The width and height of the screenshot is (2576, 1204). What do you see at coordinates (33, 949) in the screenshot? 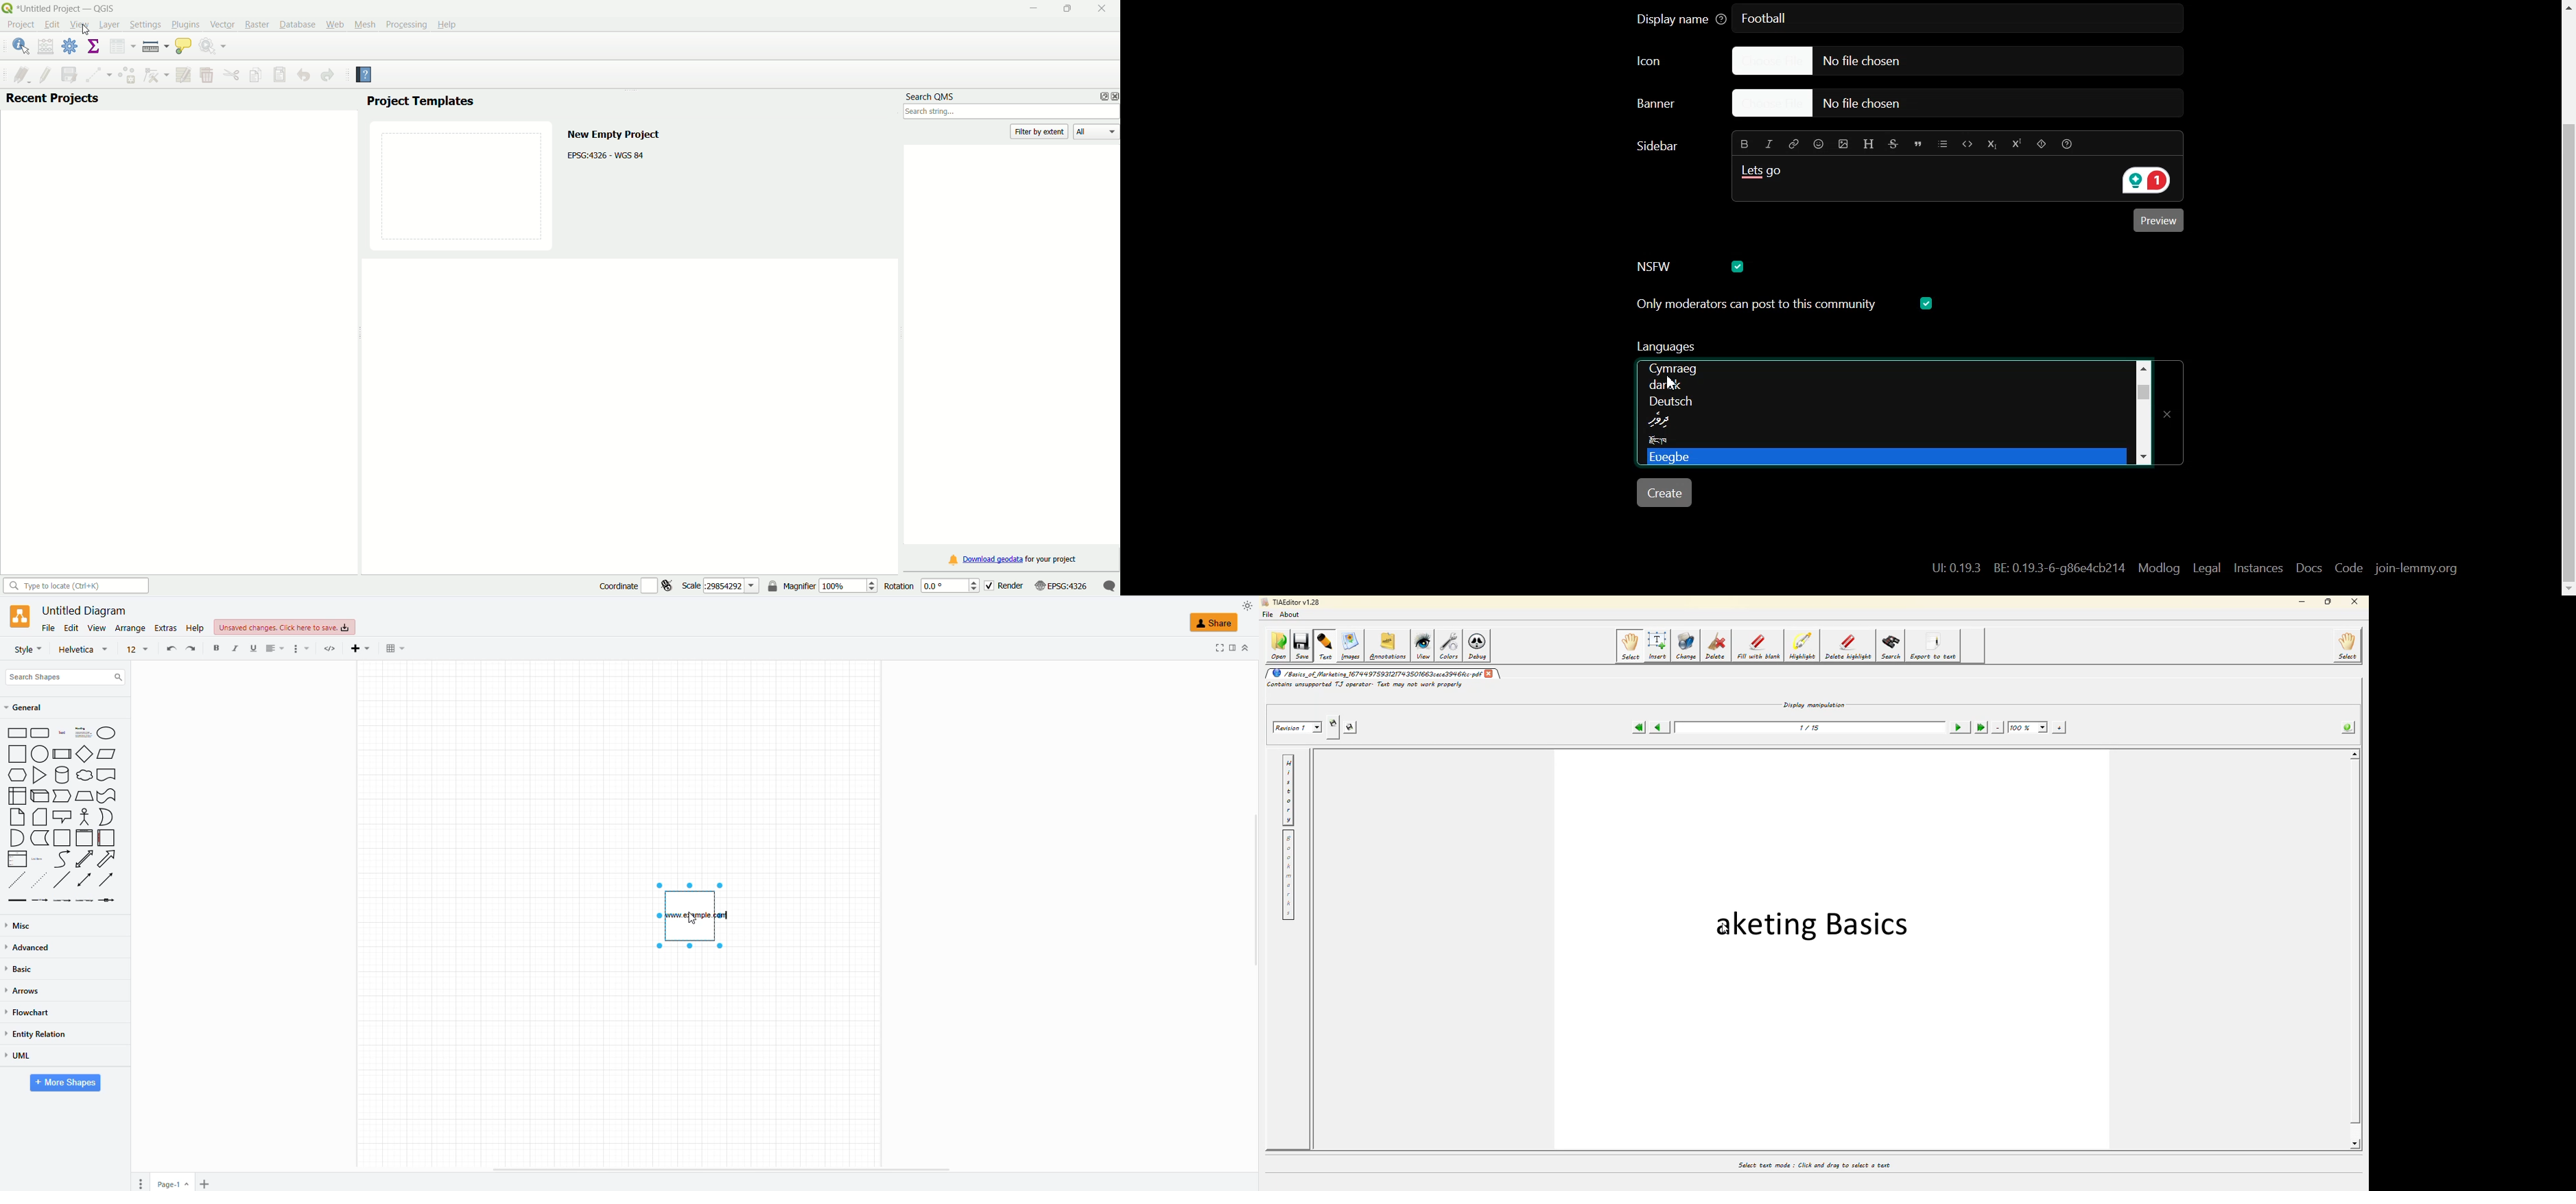
I see `advanced` at bounding box center [33, 949].